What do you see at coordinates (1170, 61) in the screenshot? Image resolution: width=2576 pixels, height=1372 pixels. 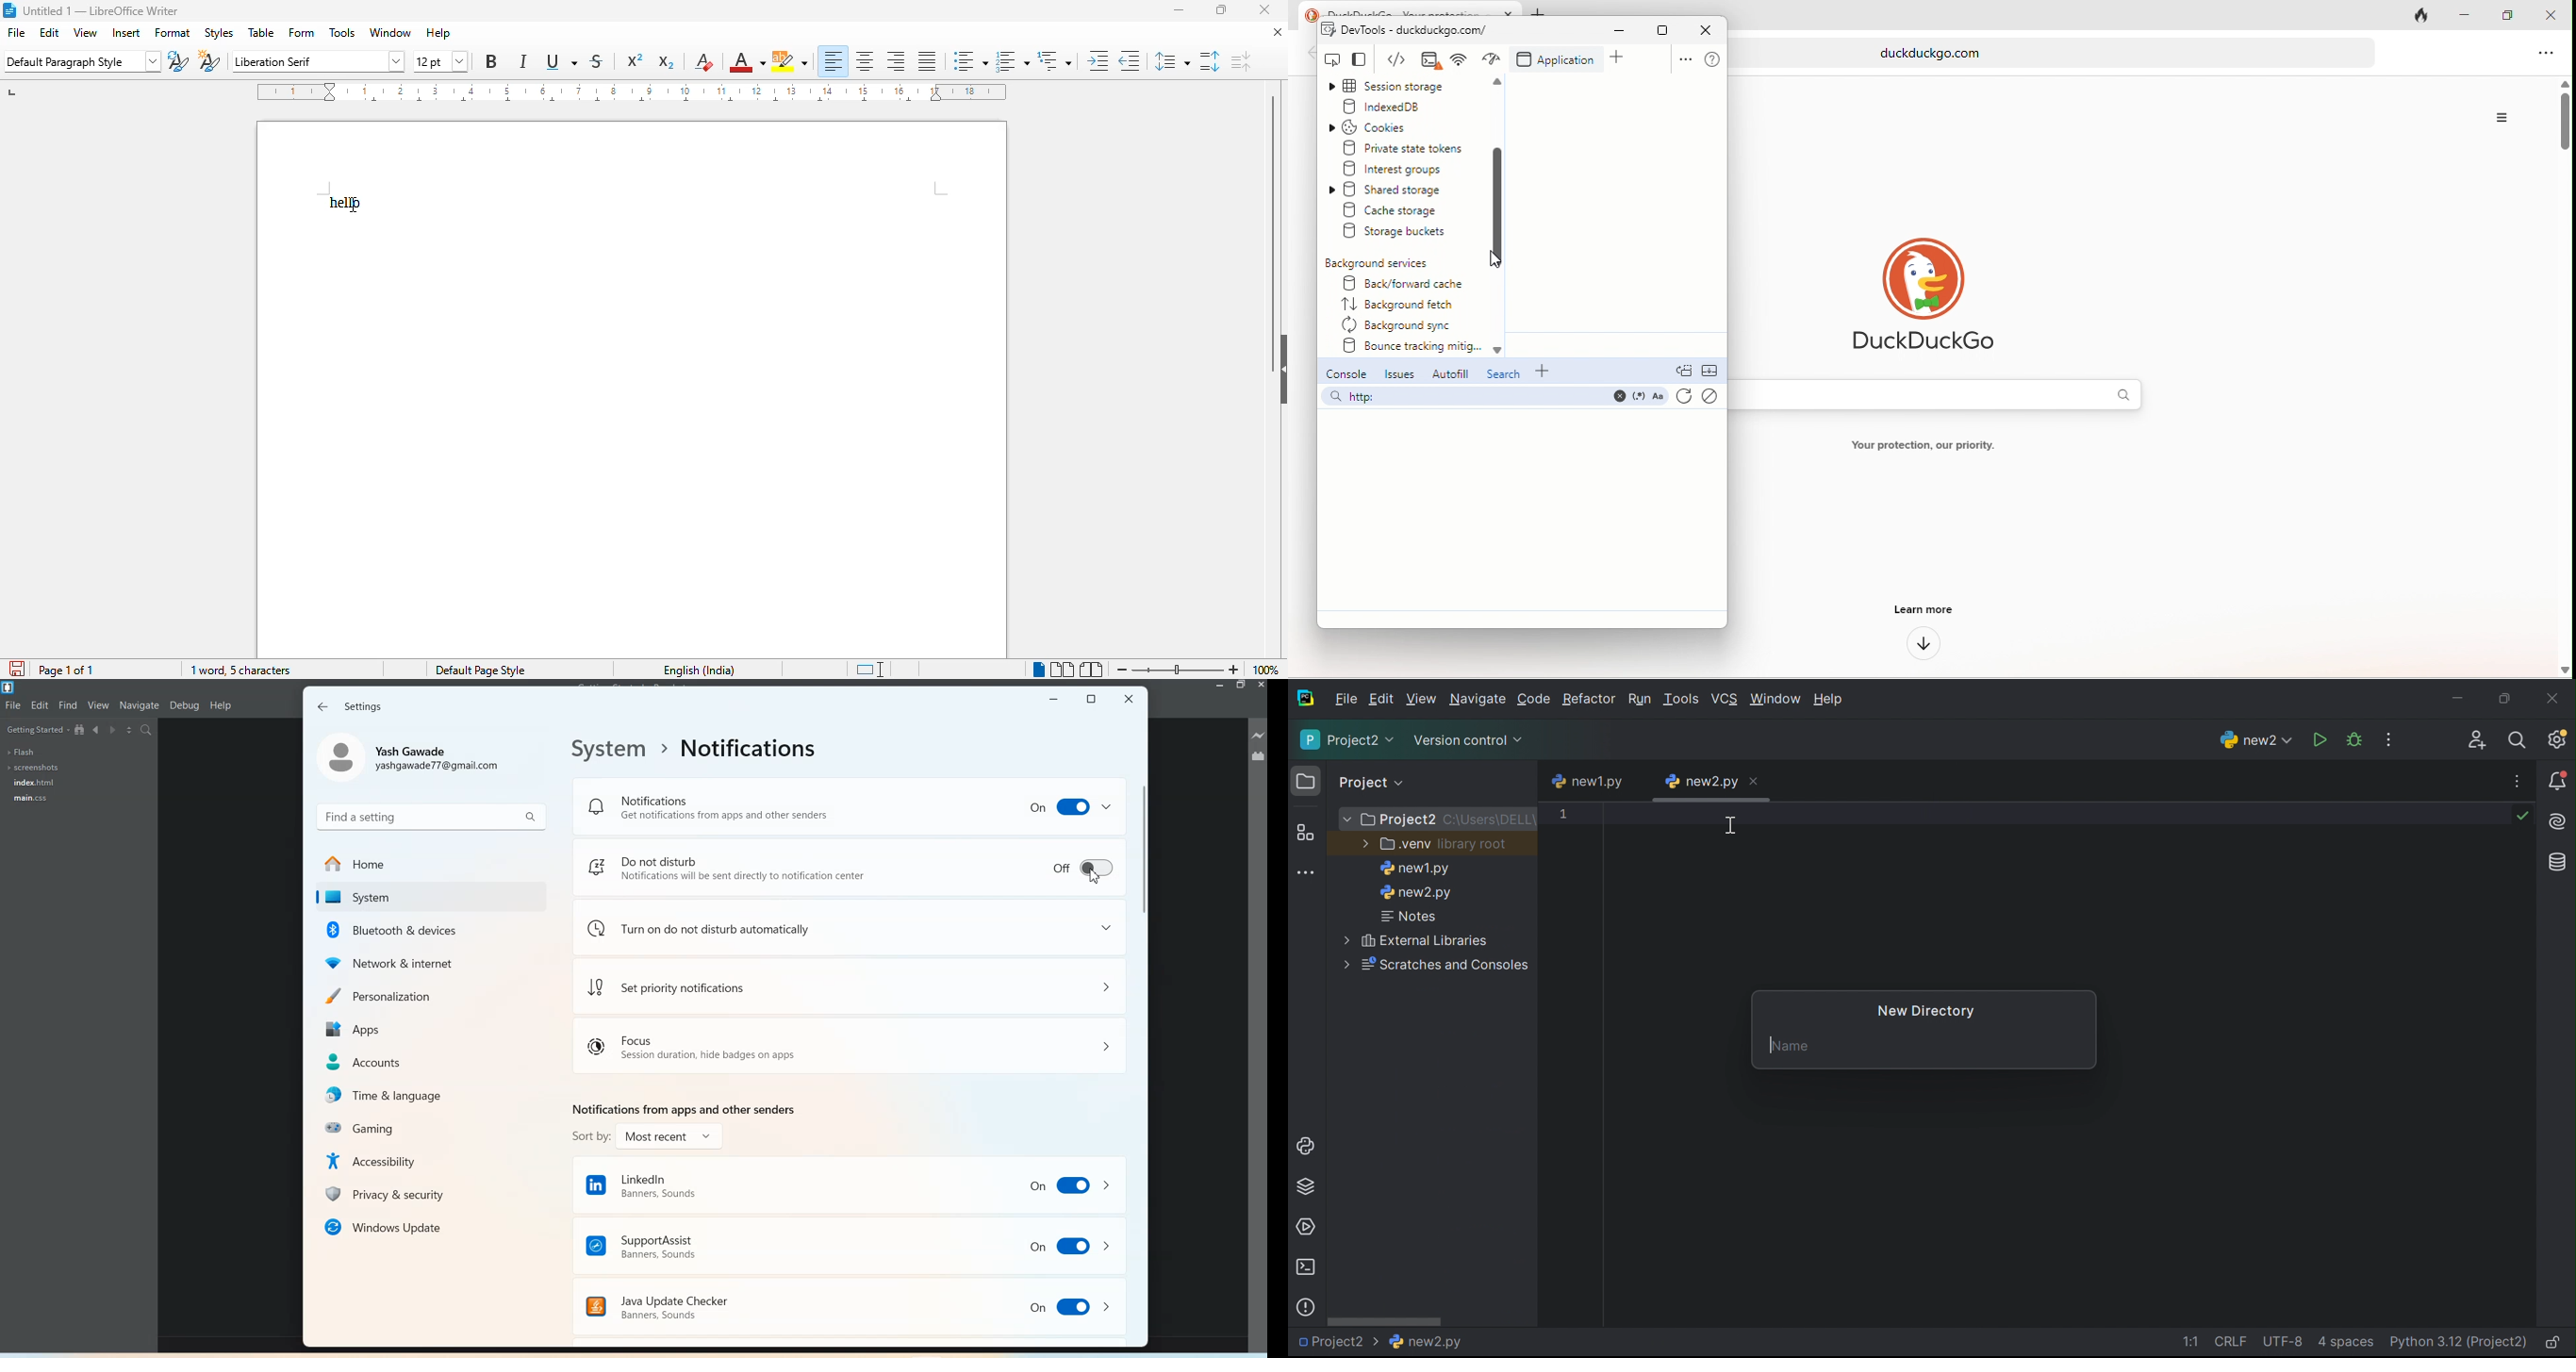 I see `set line spacing` at bounding box center [1170, 61].